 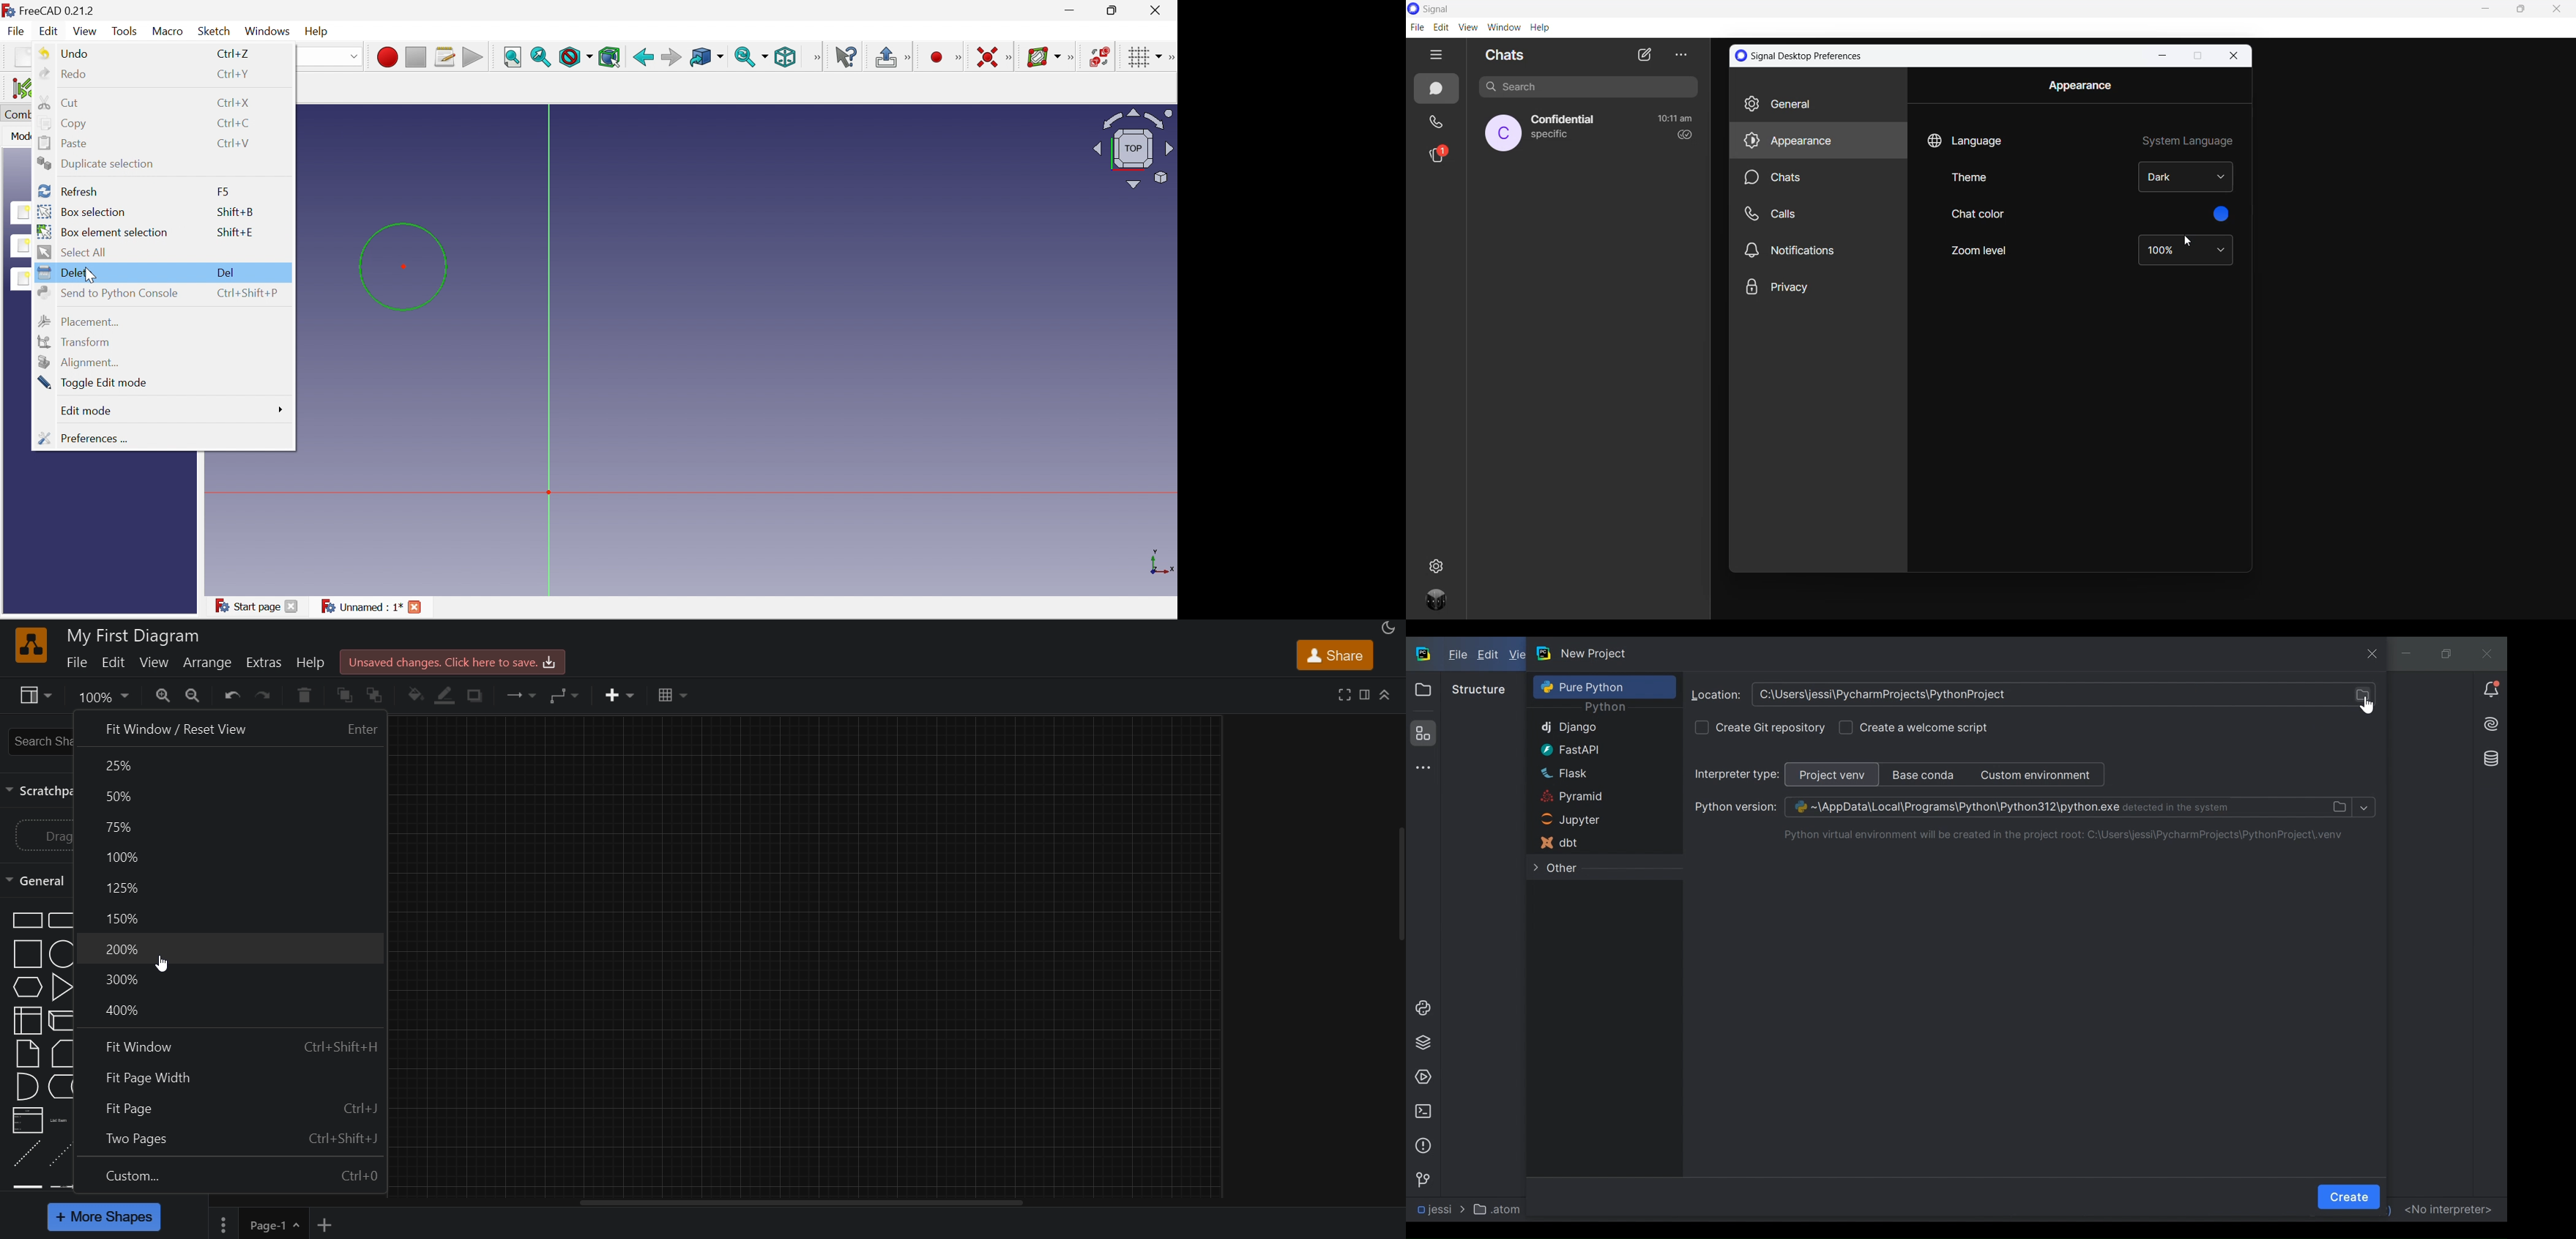 What do you see at coordinates (2197, 57) in the screenshot?
I see `maximize` at bounding box center [2197, 57].